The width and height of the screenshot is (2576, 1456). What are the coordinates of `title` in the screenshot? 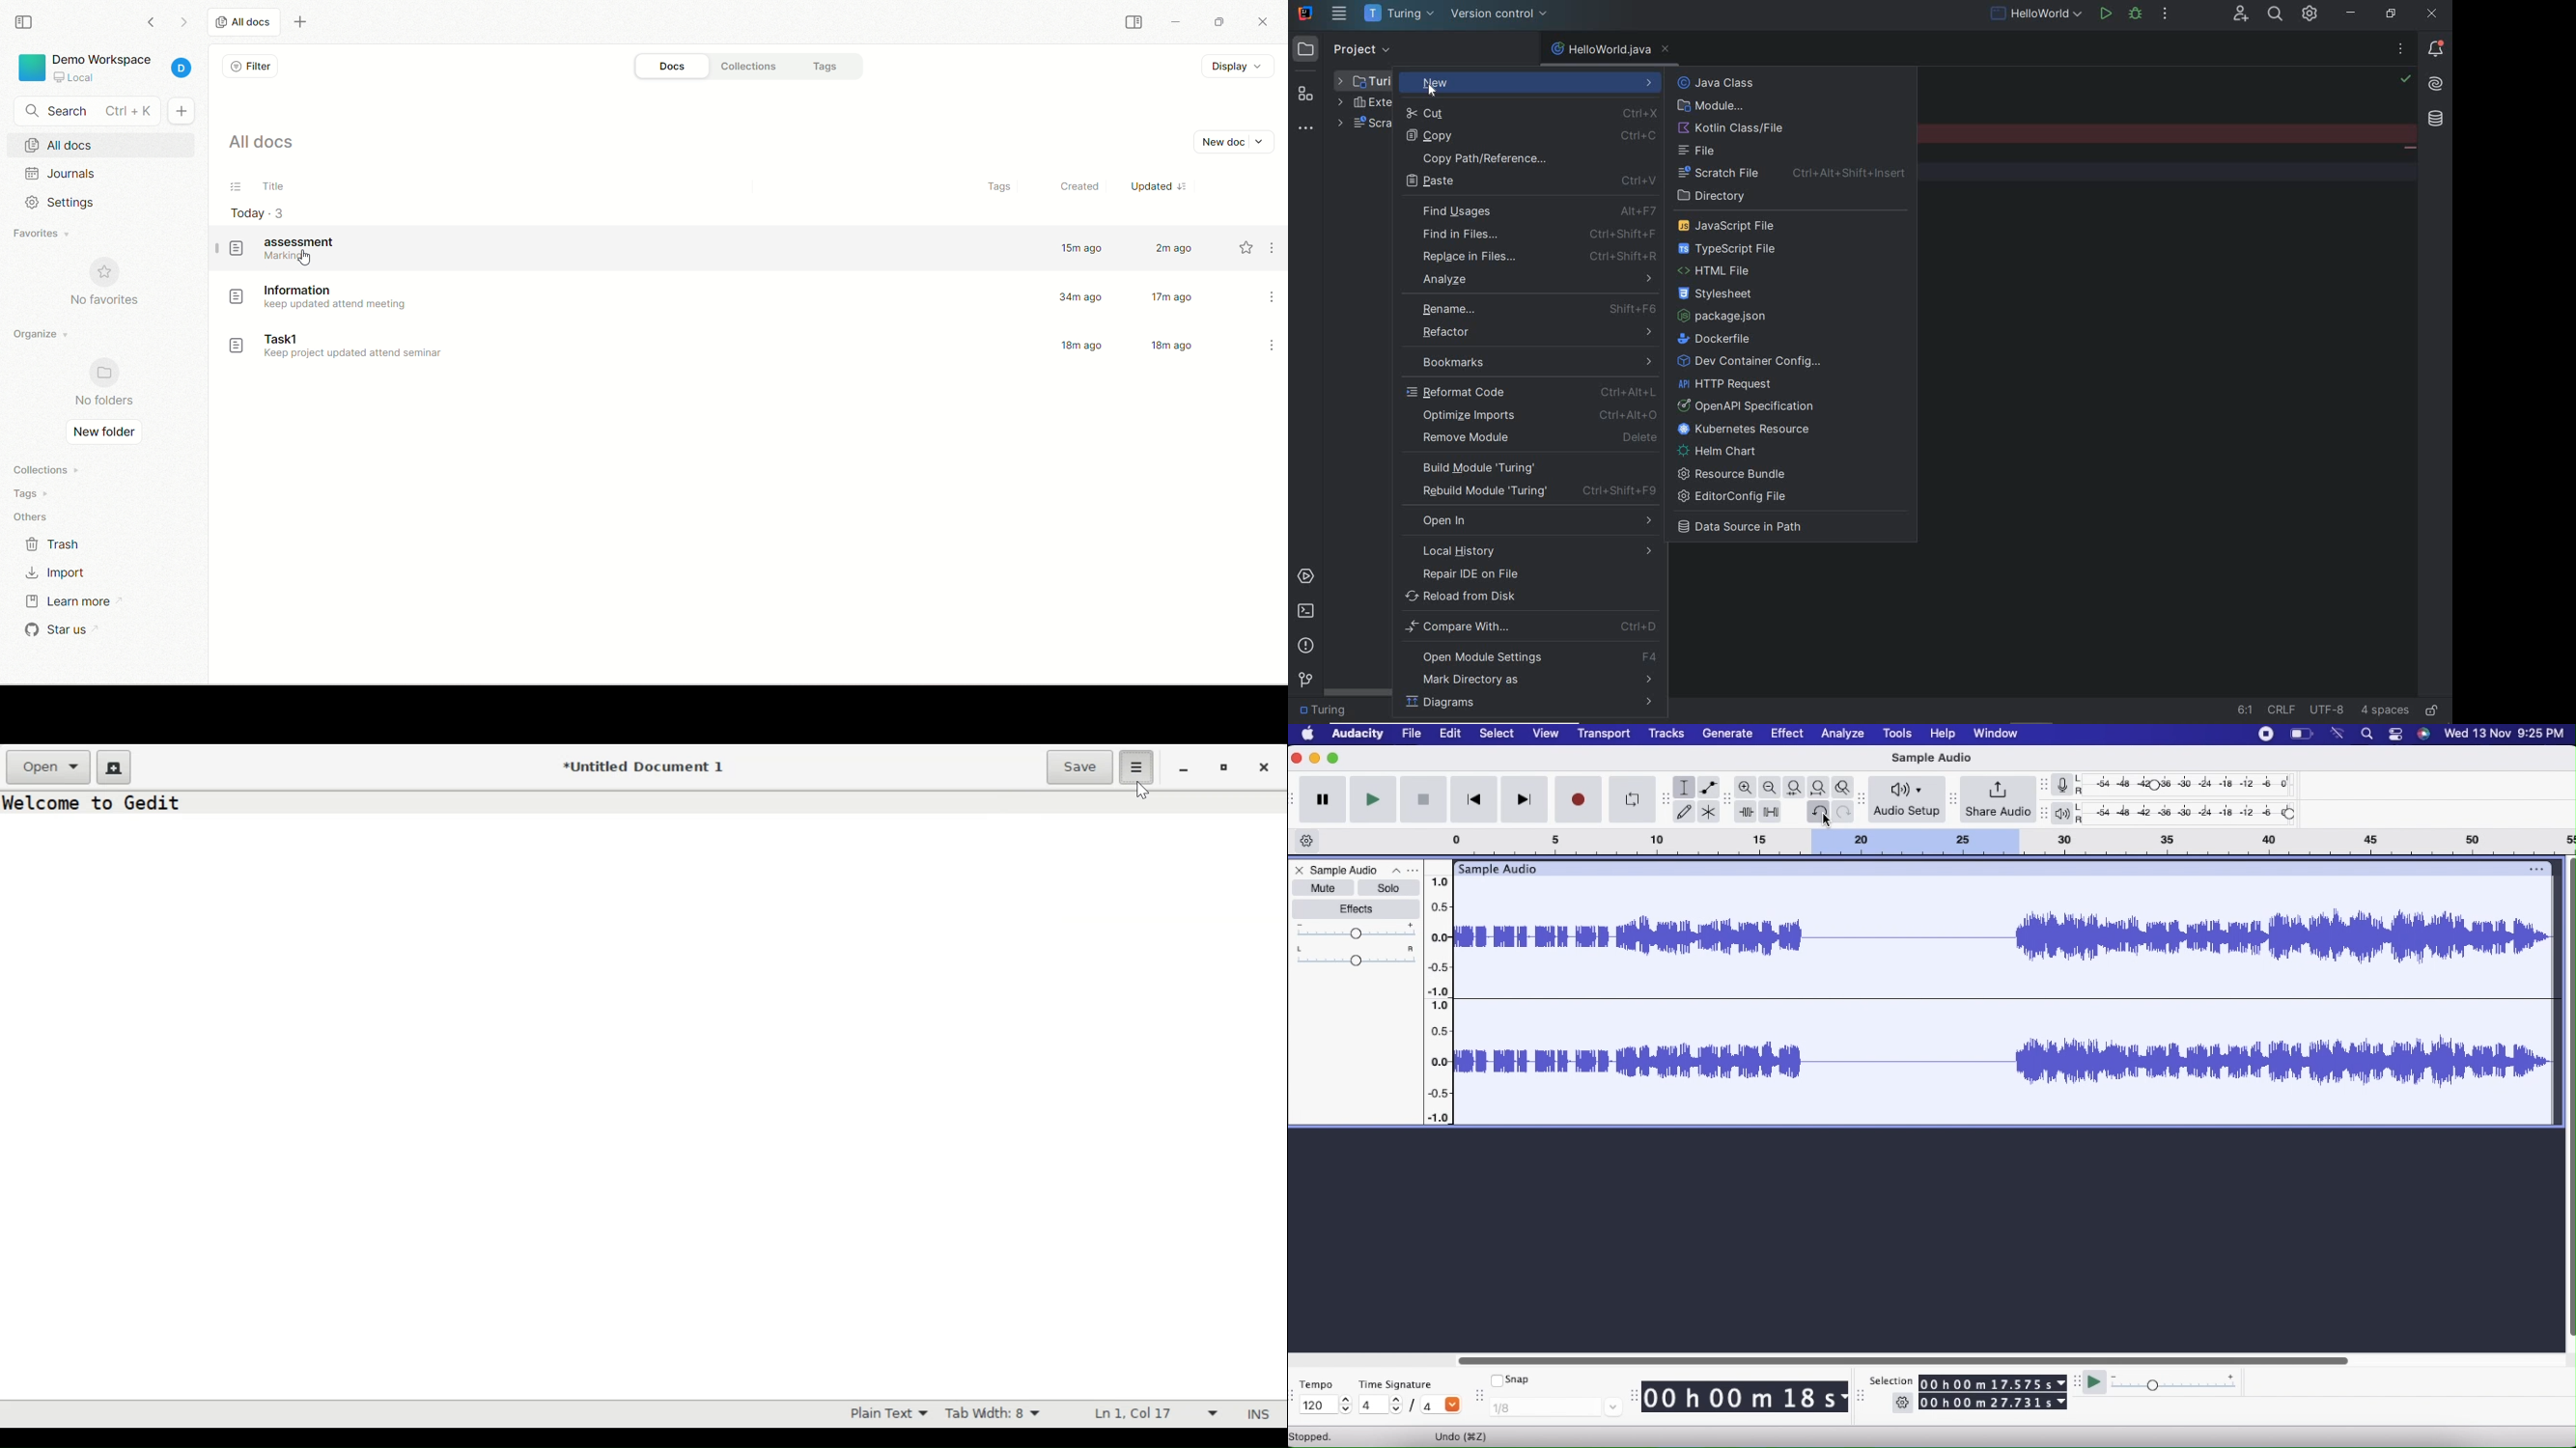 It's located at (255, 188).